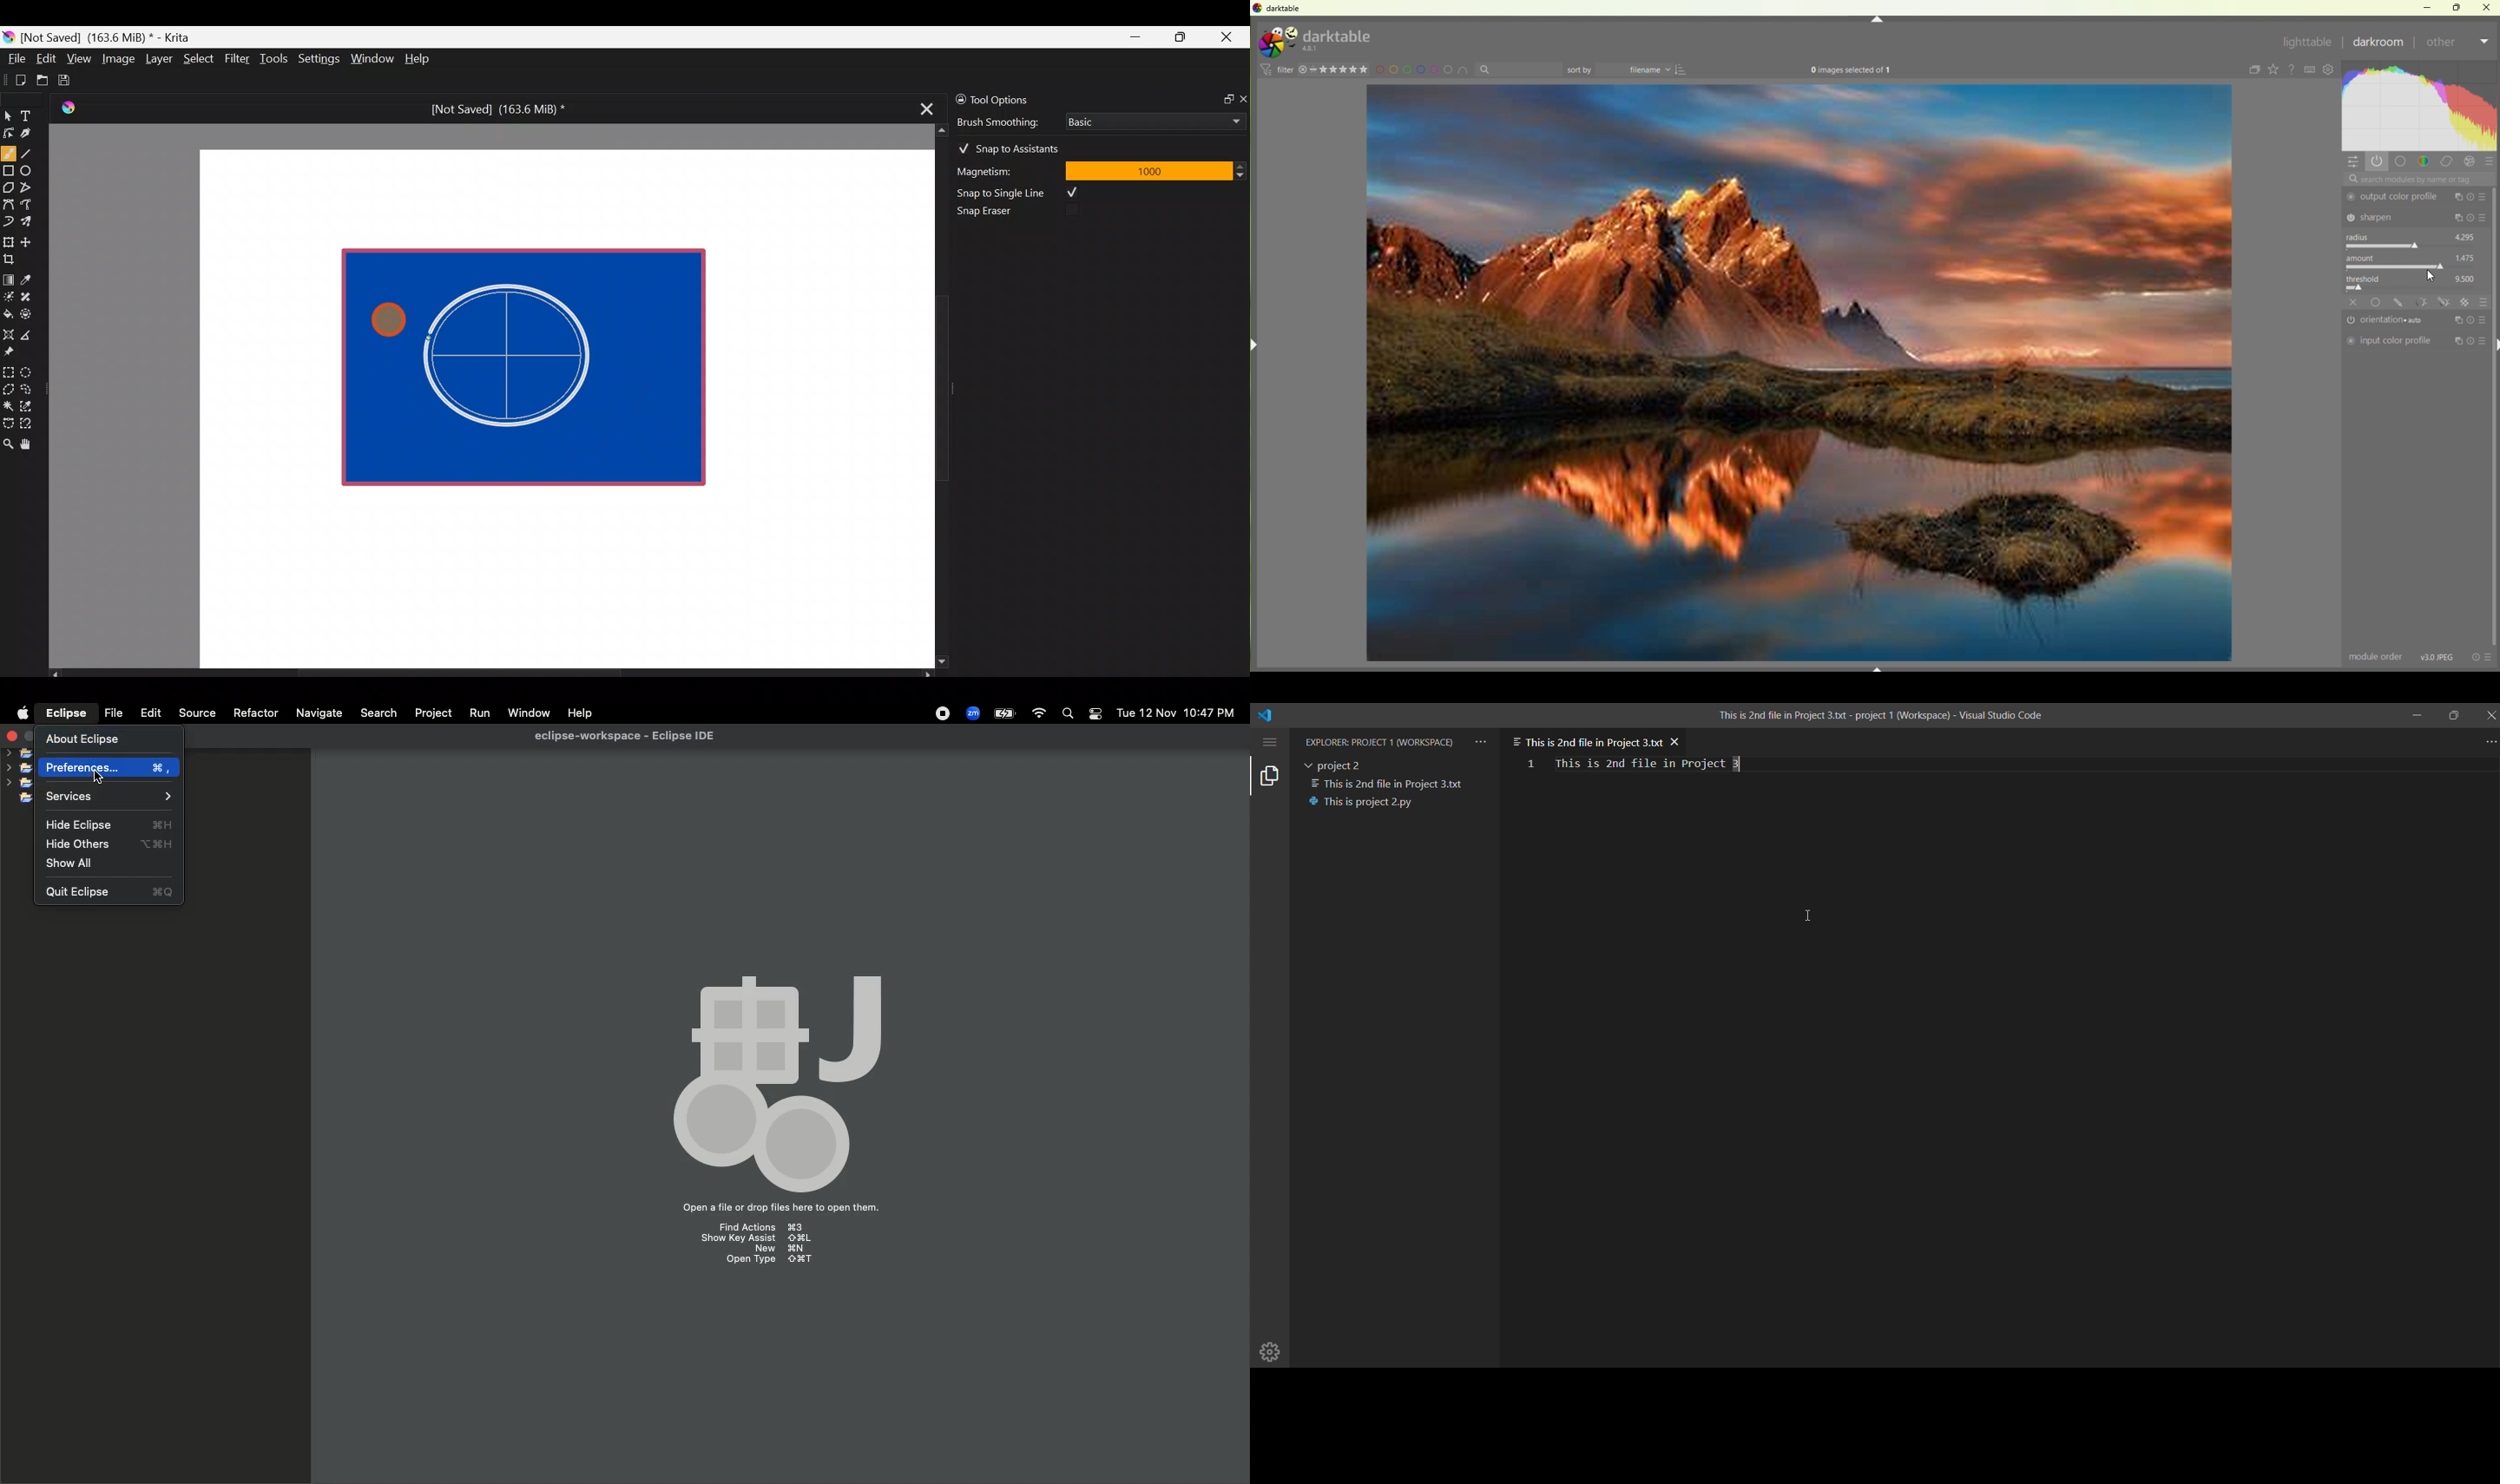 The height and width of the screenshot is (1484, 2520). I want to click on Favourites, so click(2273, 69).